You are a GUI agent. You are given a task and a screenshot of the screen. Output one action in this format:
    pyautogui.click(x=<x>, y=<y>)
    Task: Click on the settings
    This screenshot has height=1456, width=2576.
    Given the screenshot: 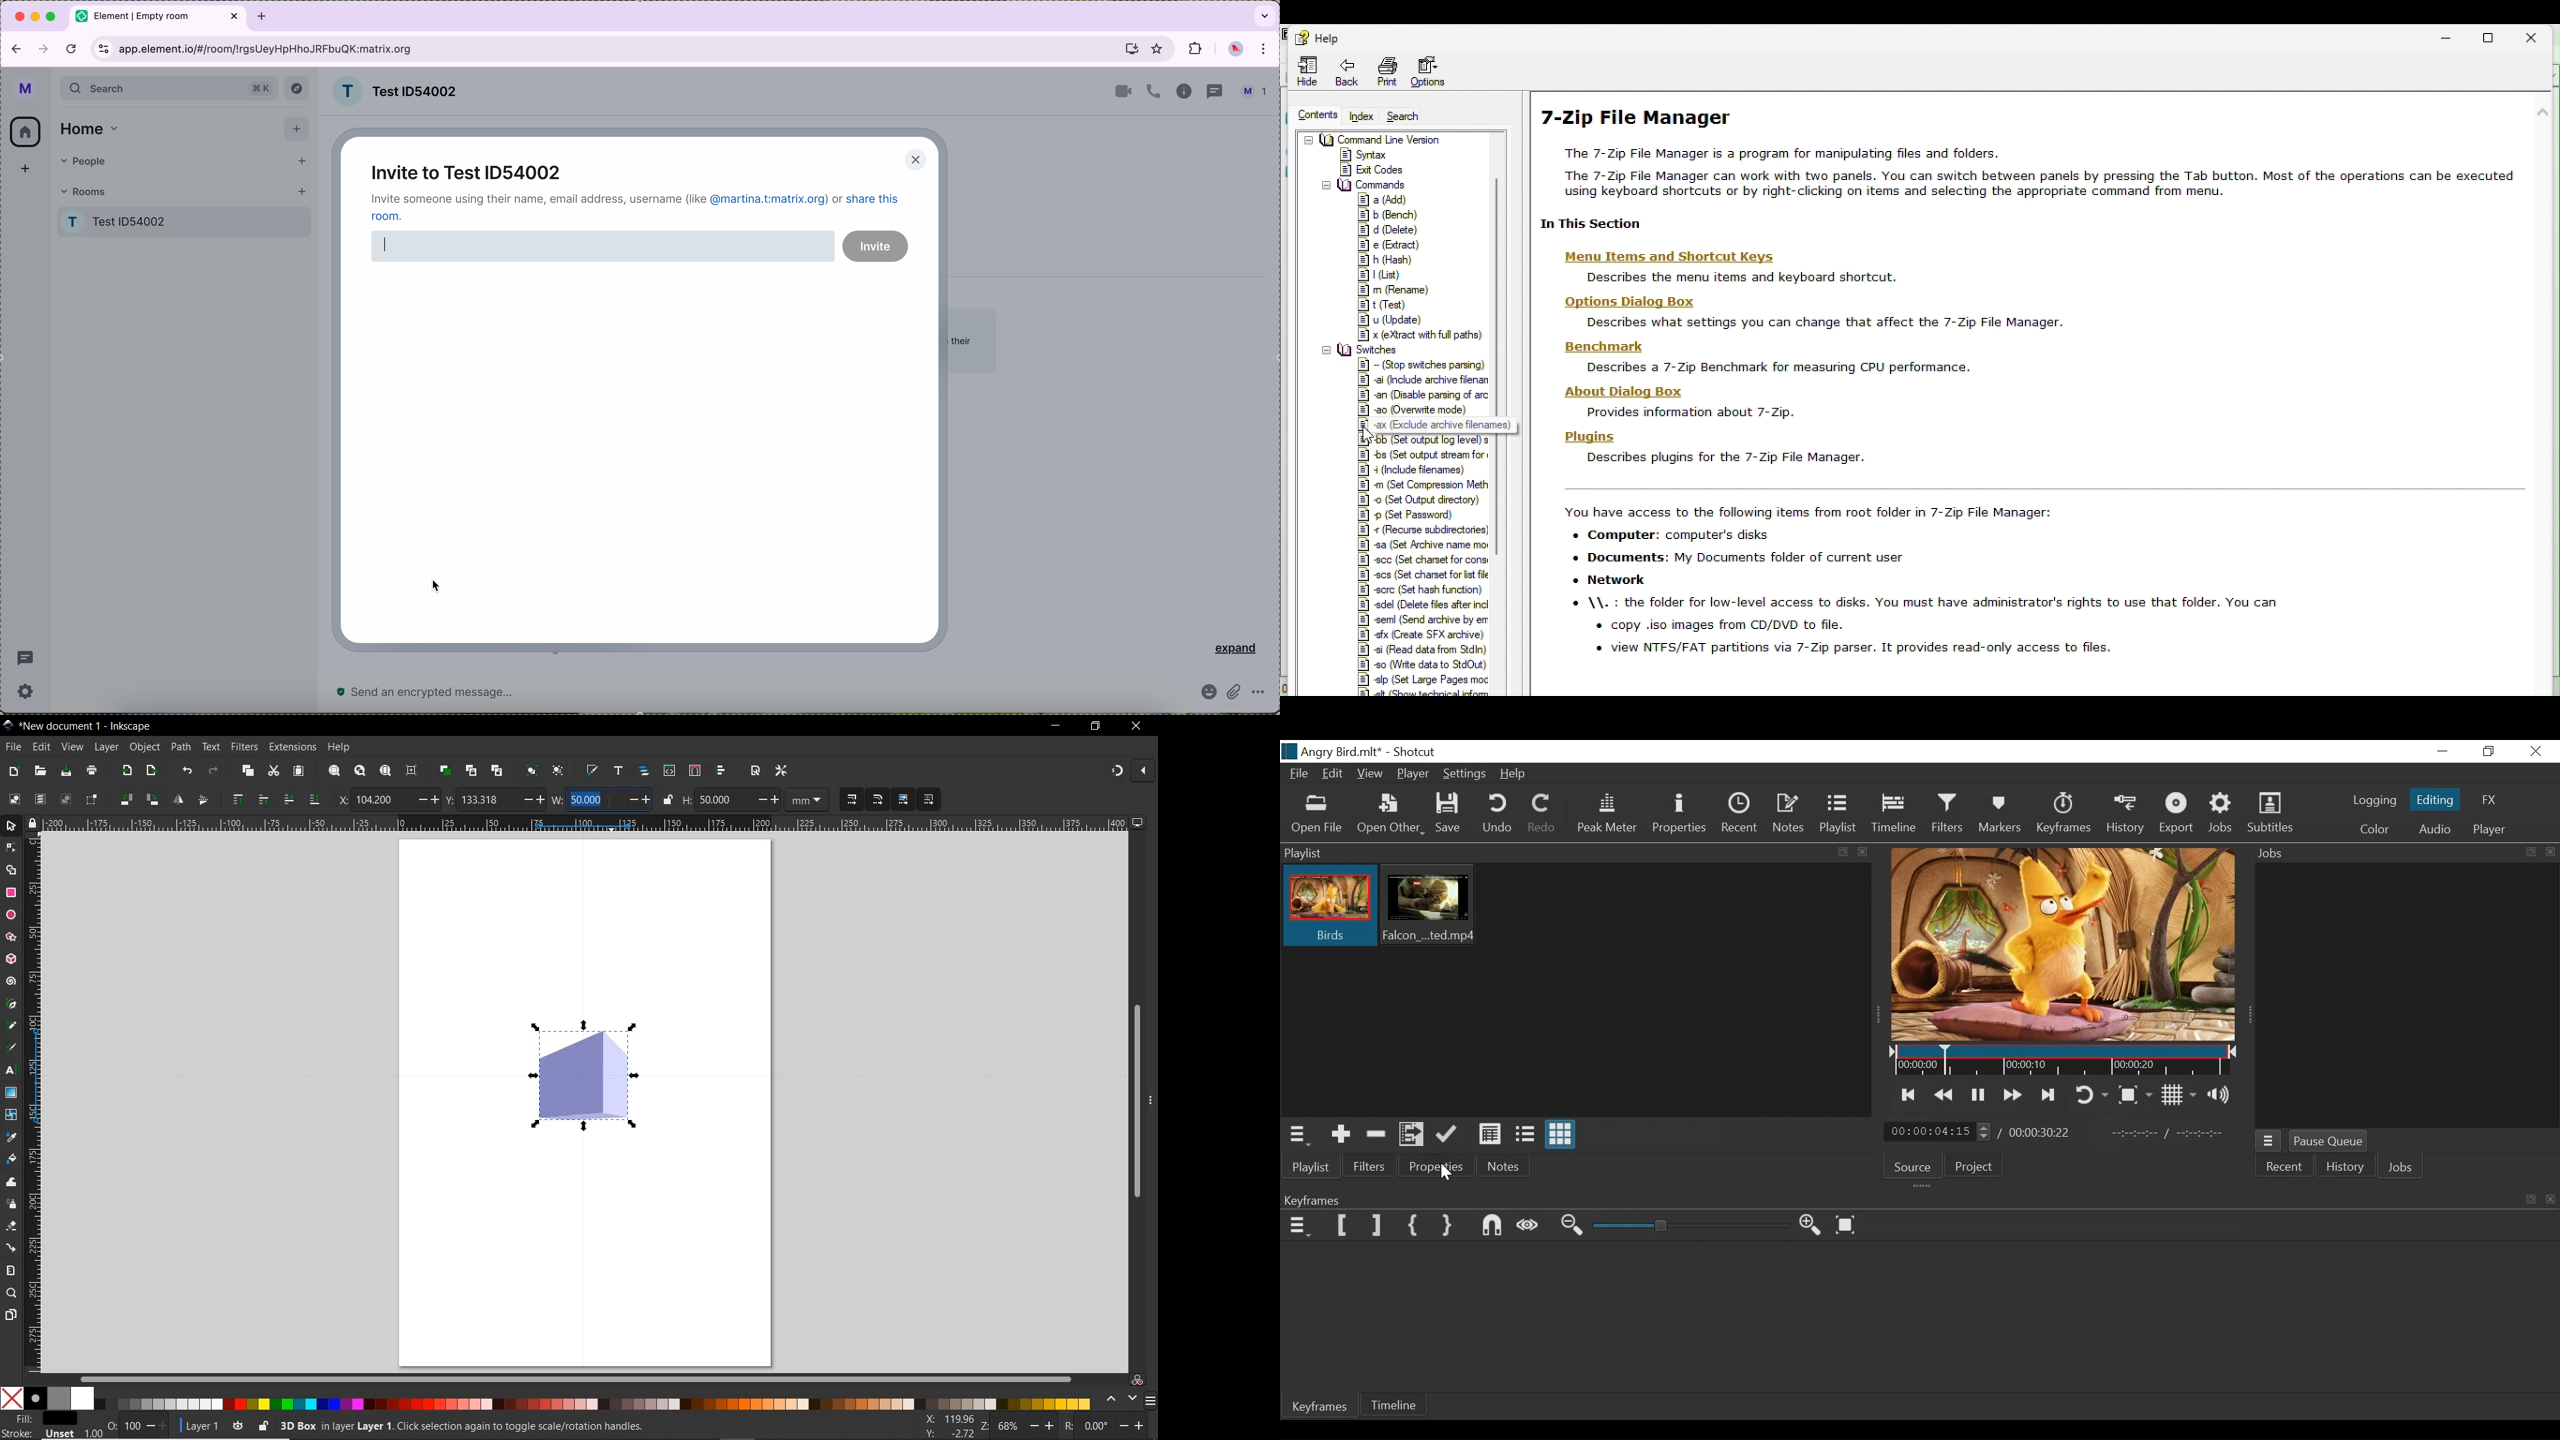 What is the action you would take?
    pyautogui.click(x=26, y=691)
    